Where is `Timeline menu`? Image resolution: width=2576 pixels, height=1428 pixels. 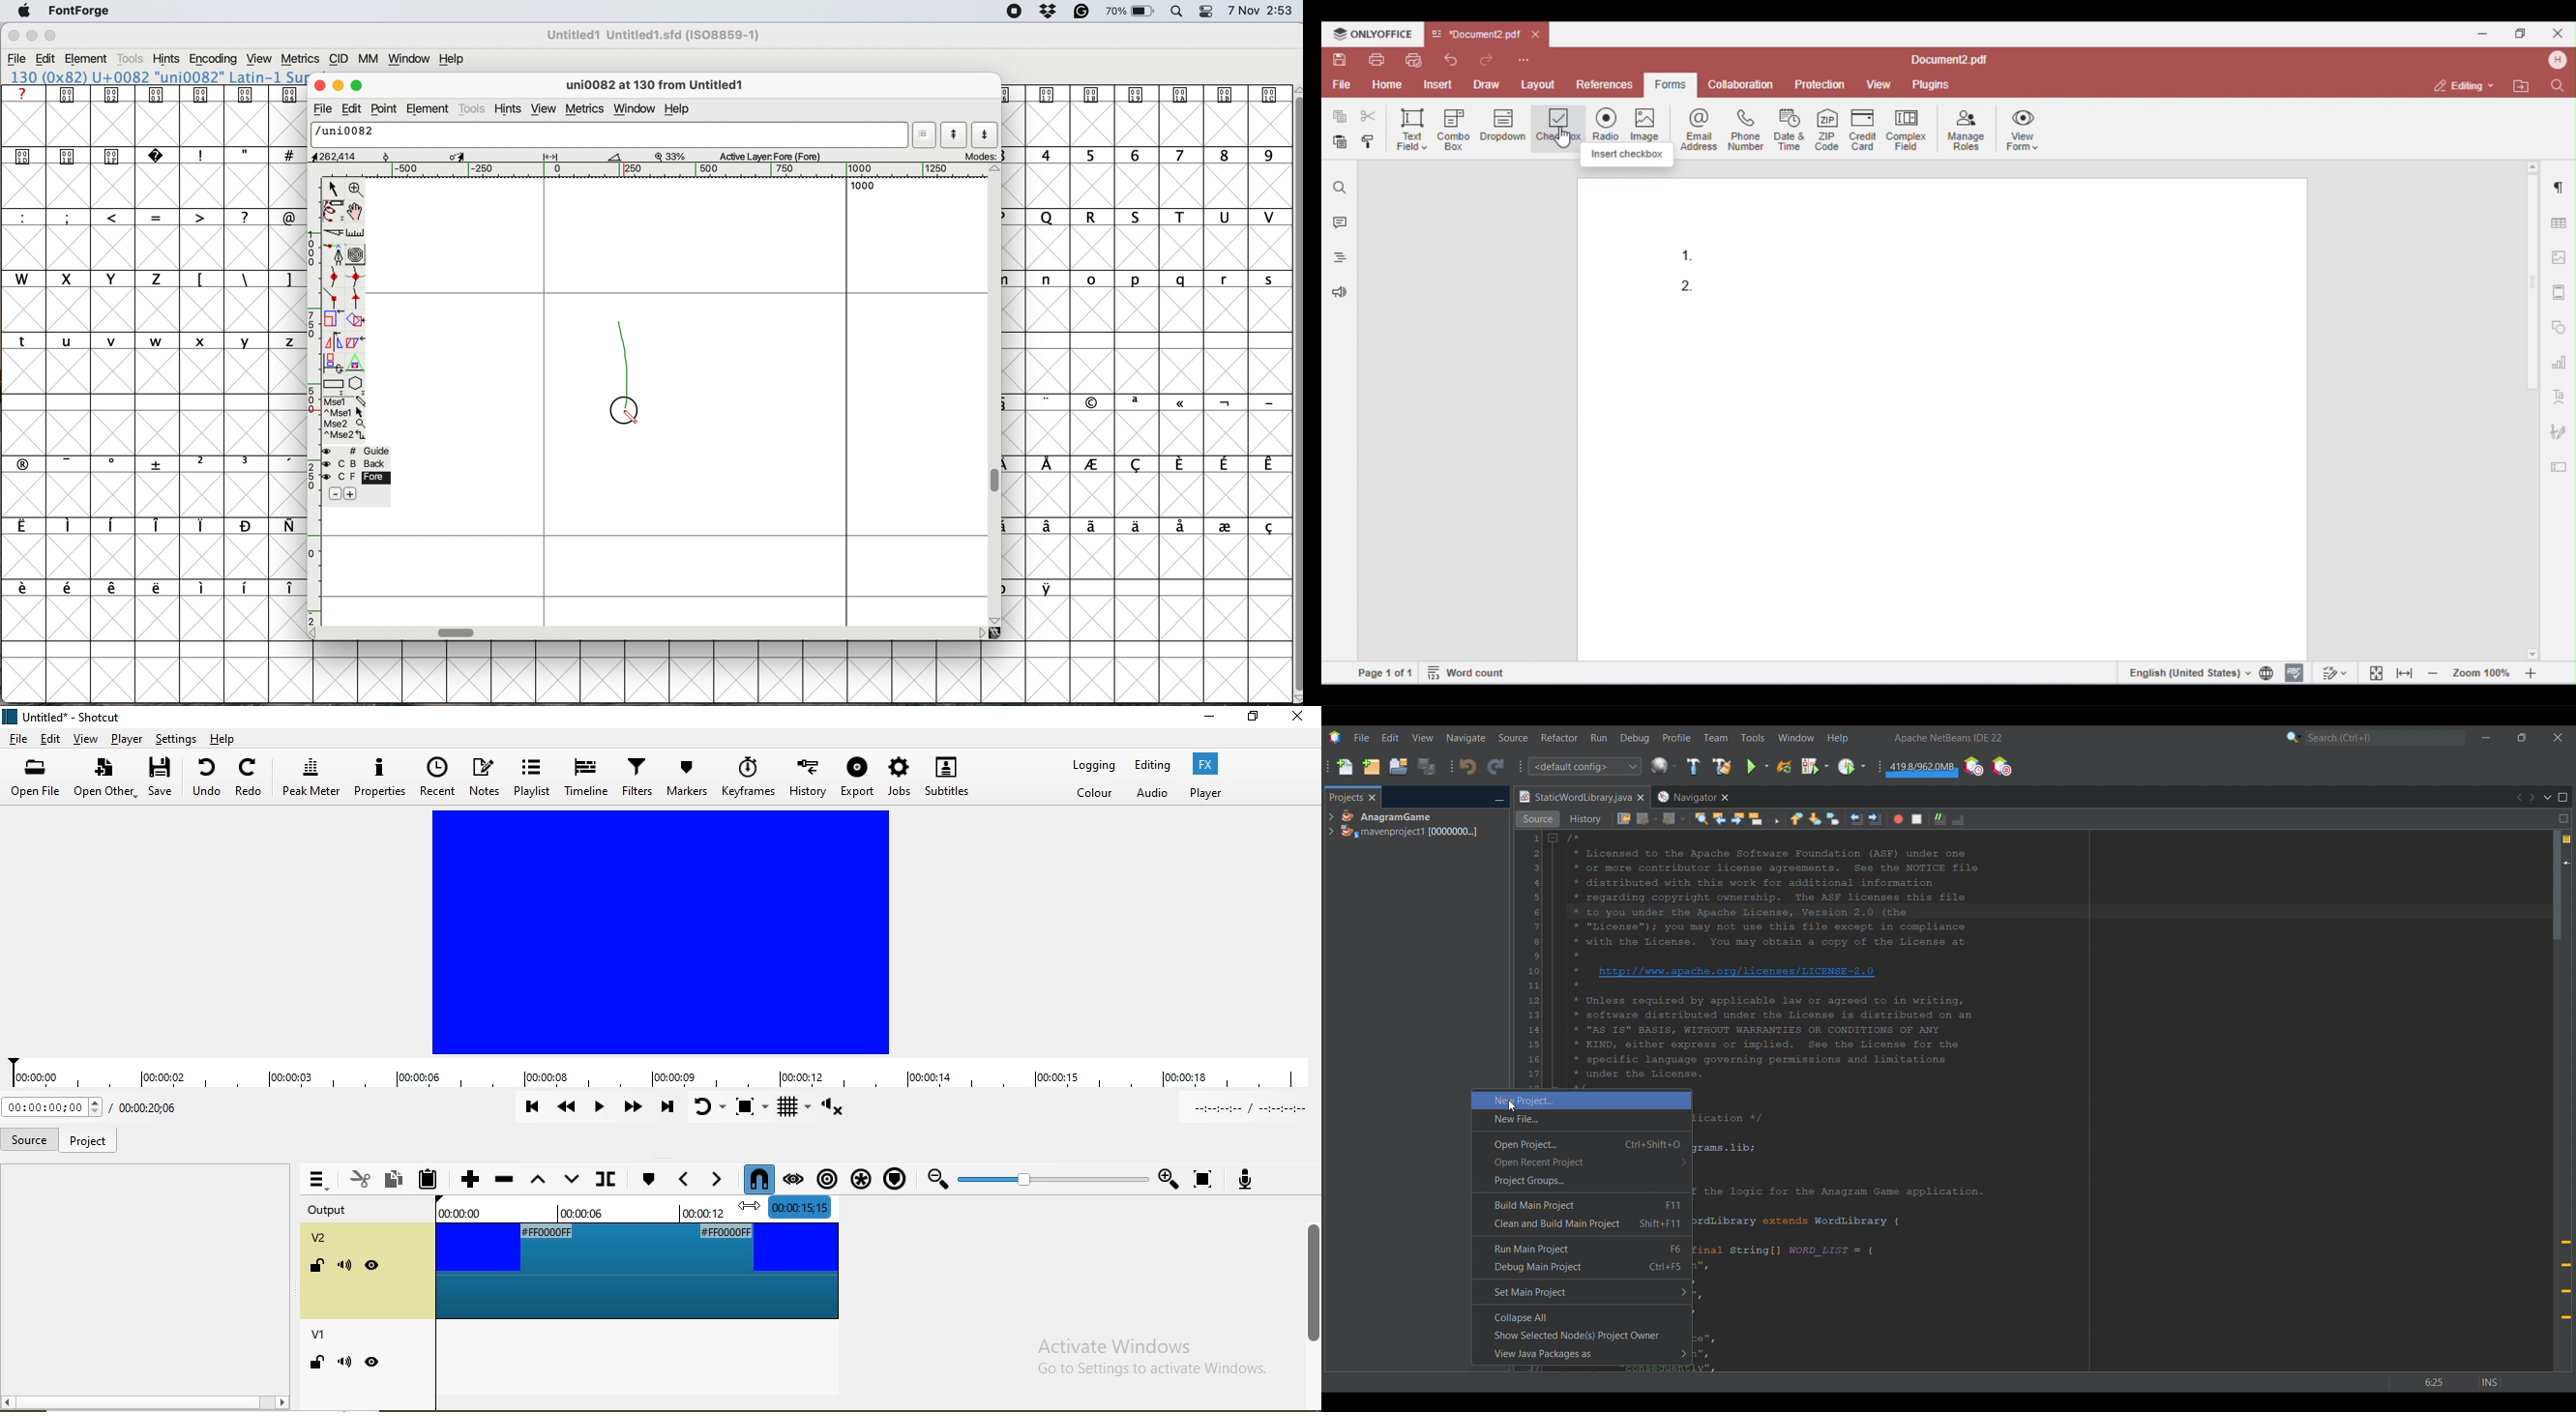
Timeline menu is located at coordinates (316, 1180).